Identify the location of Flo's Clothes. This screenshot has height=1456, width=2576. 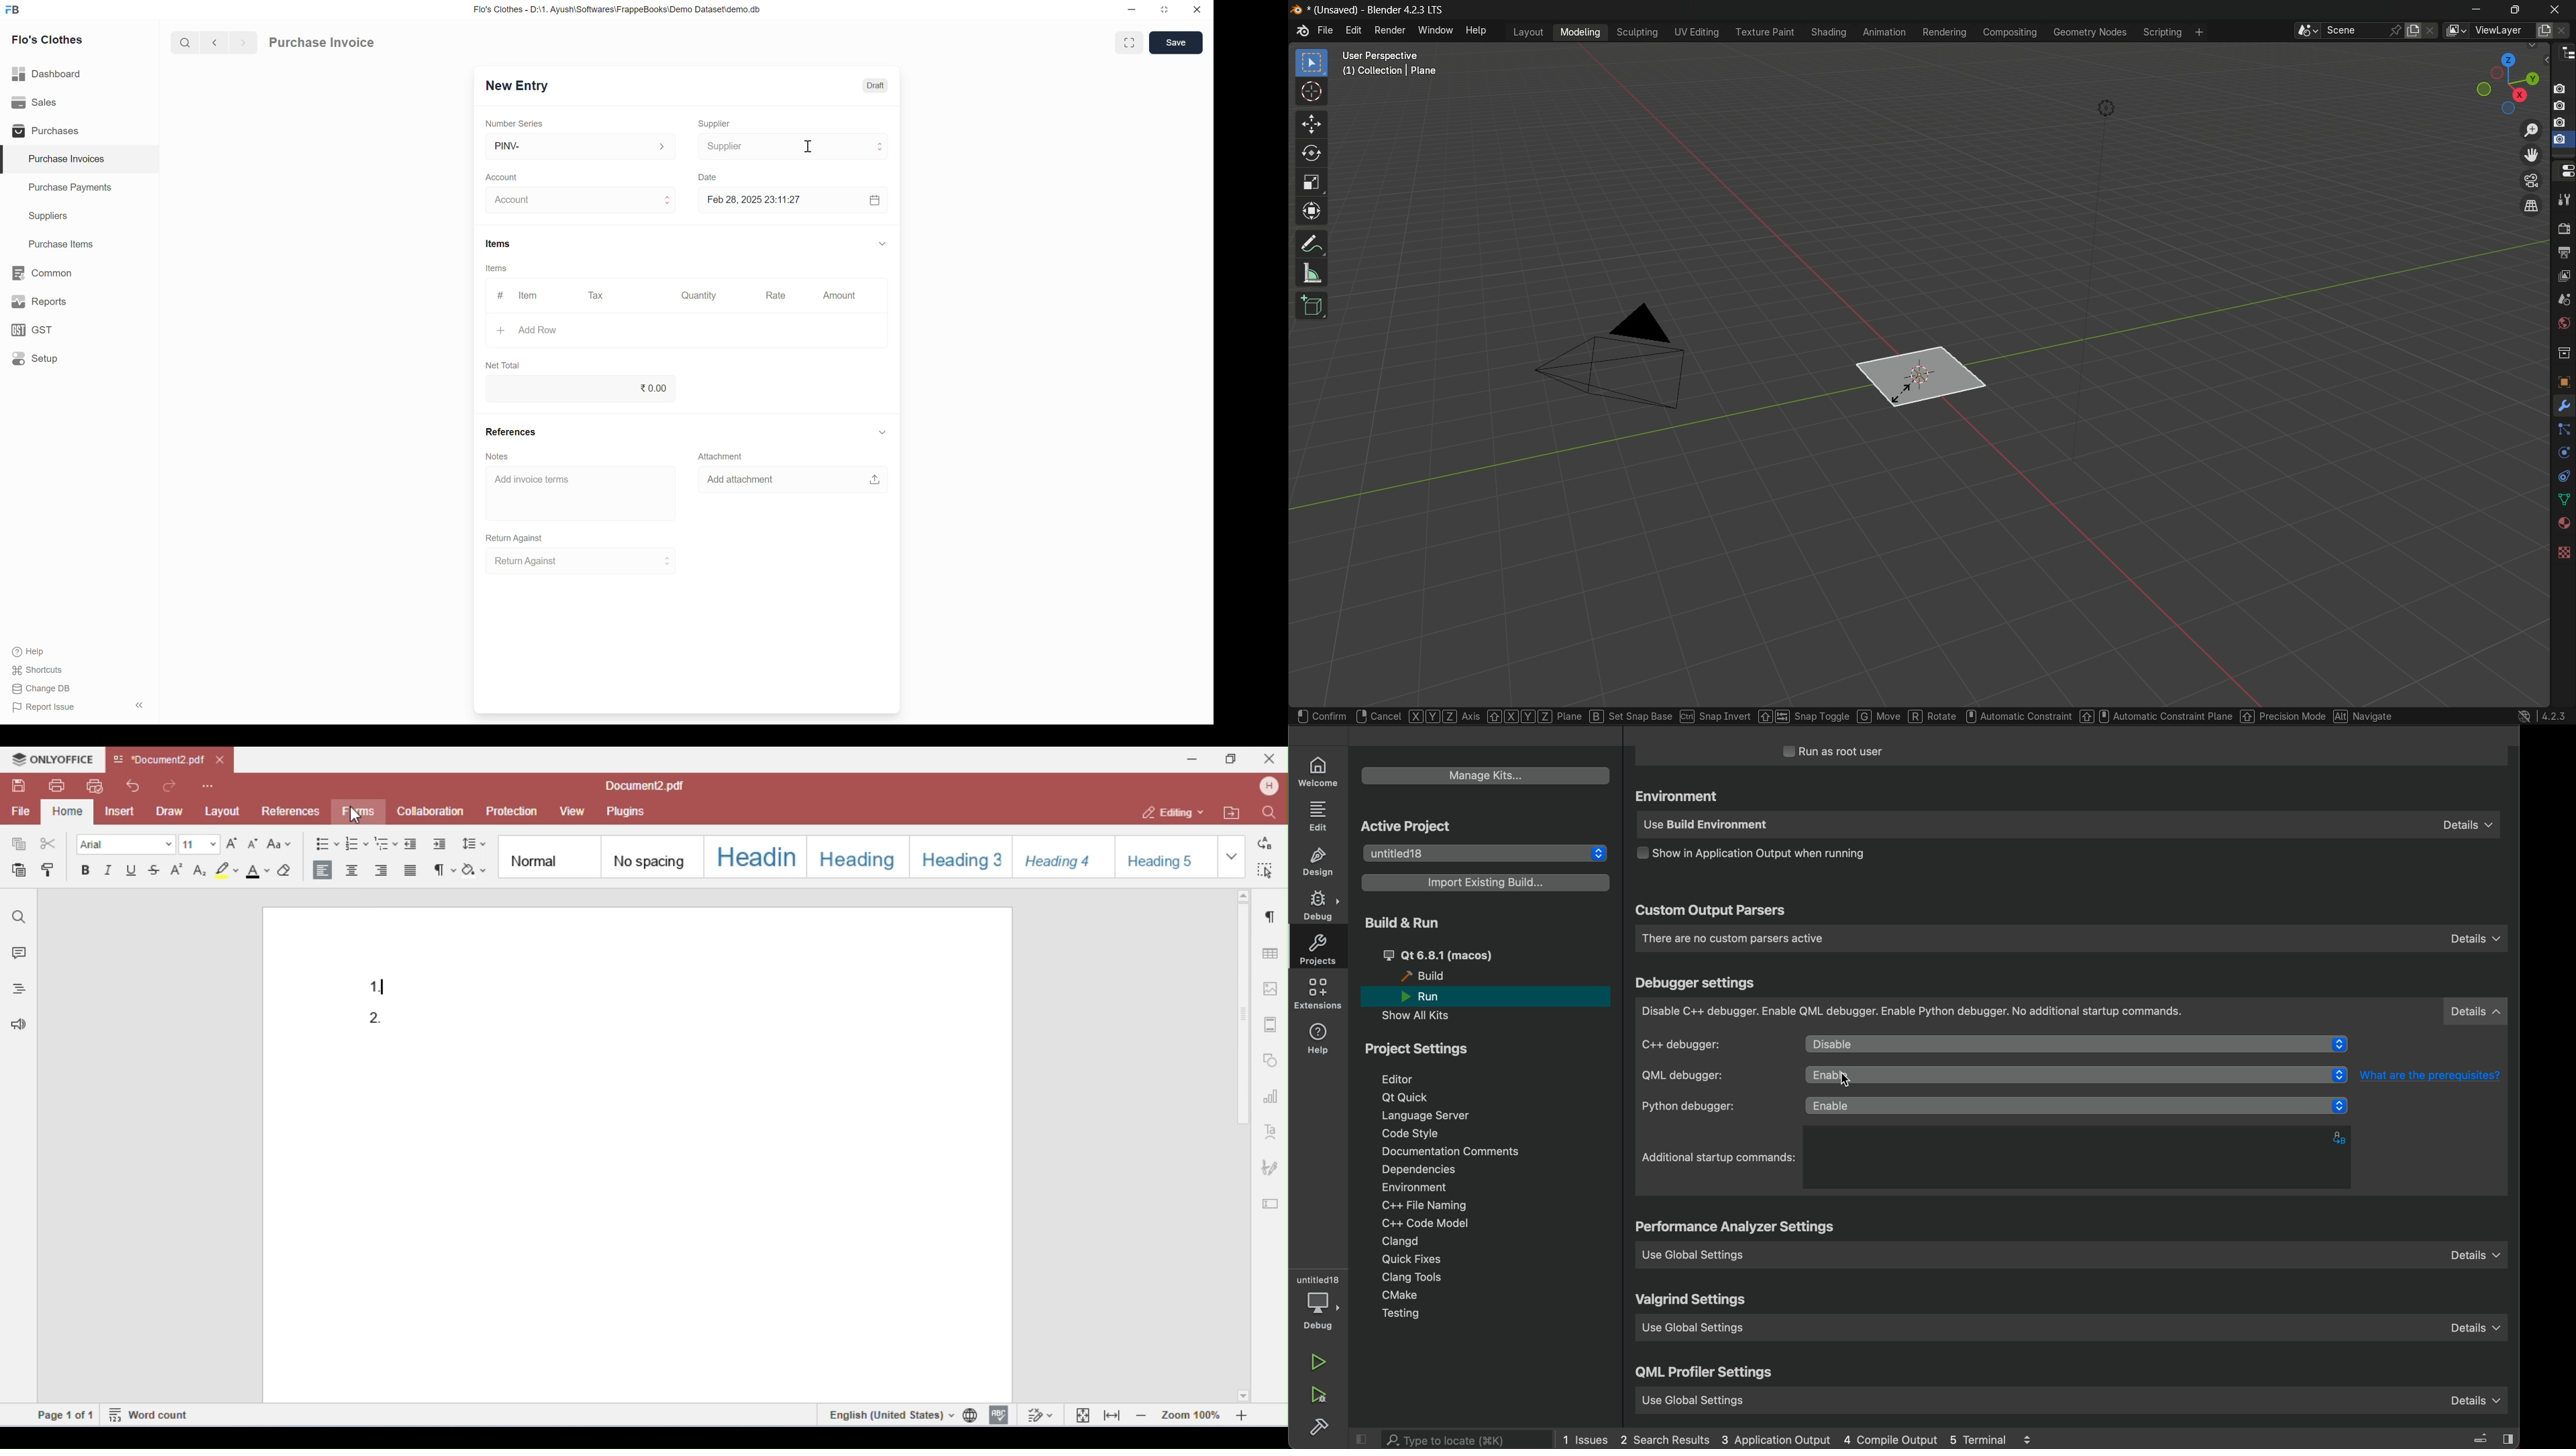
(48, 39).